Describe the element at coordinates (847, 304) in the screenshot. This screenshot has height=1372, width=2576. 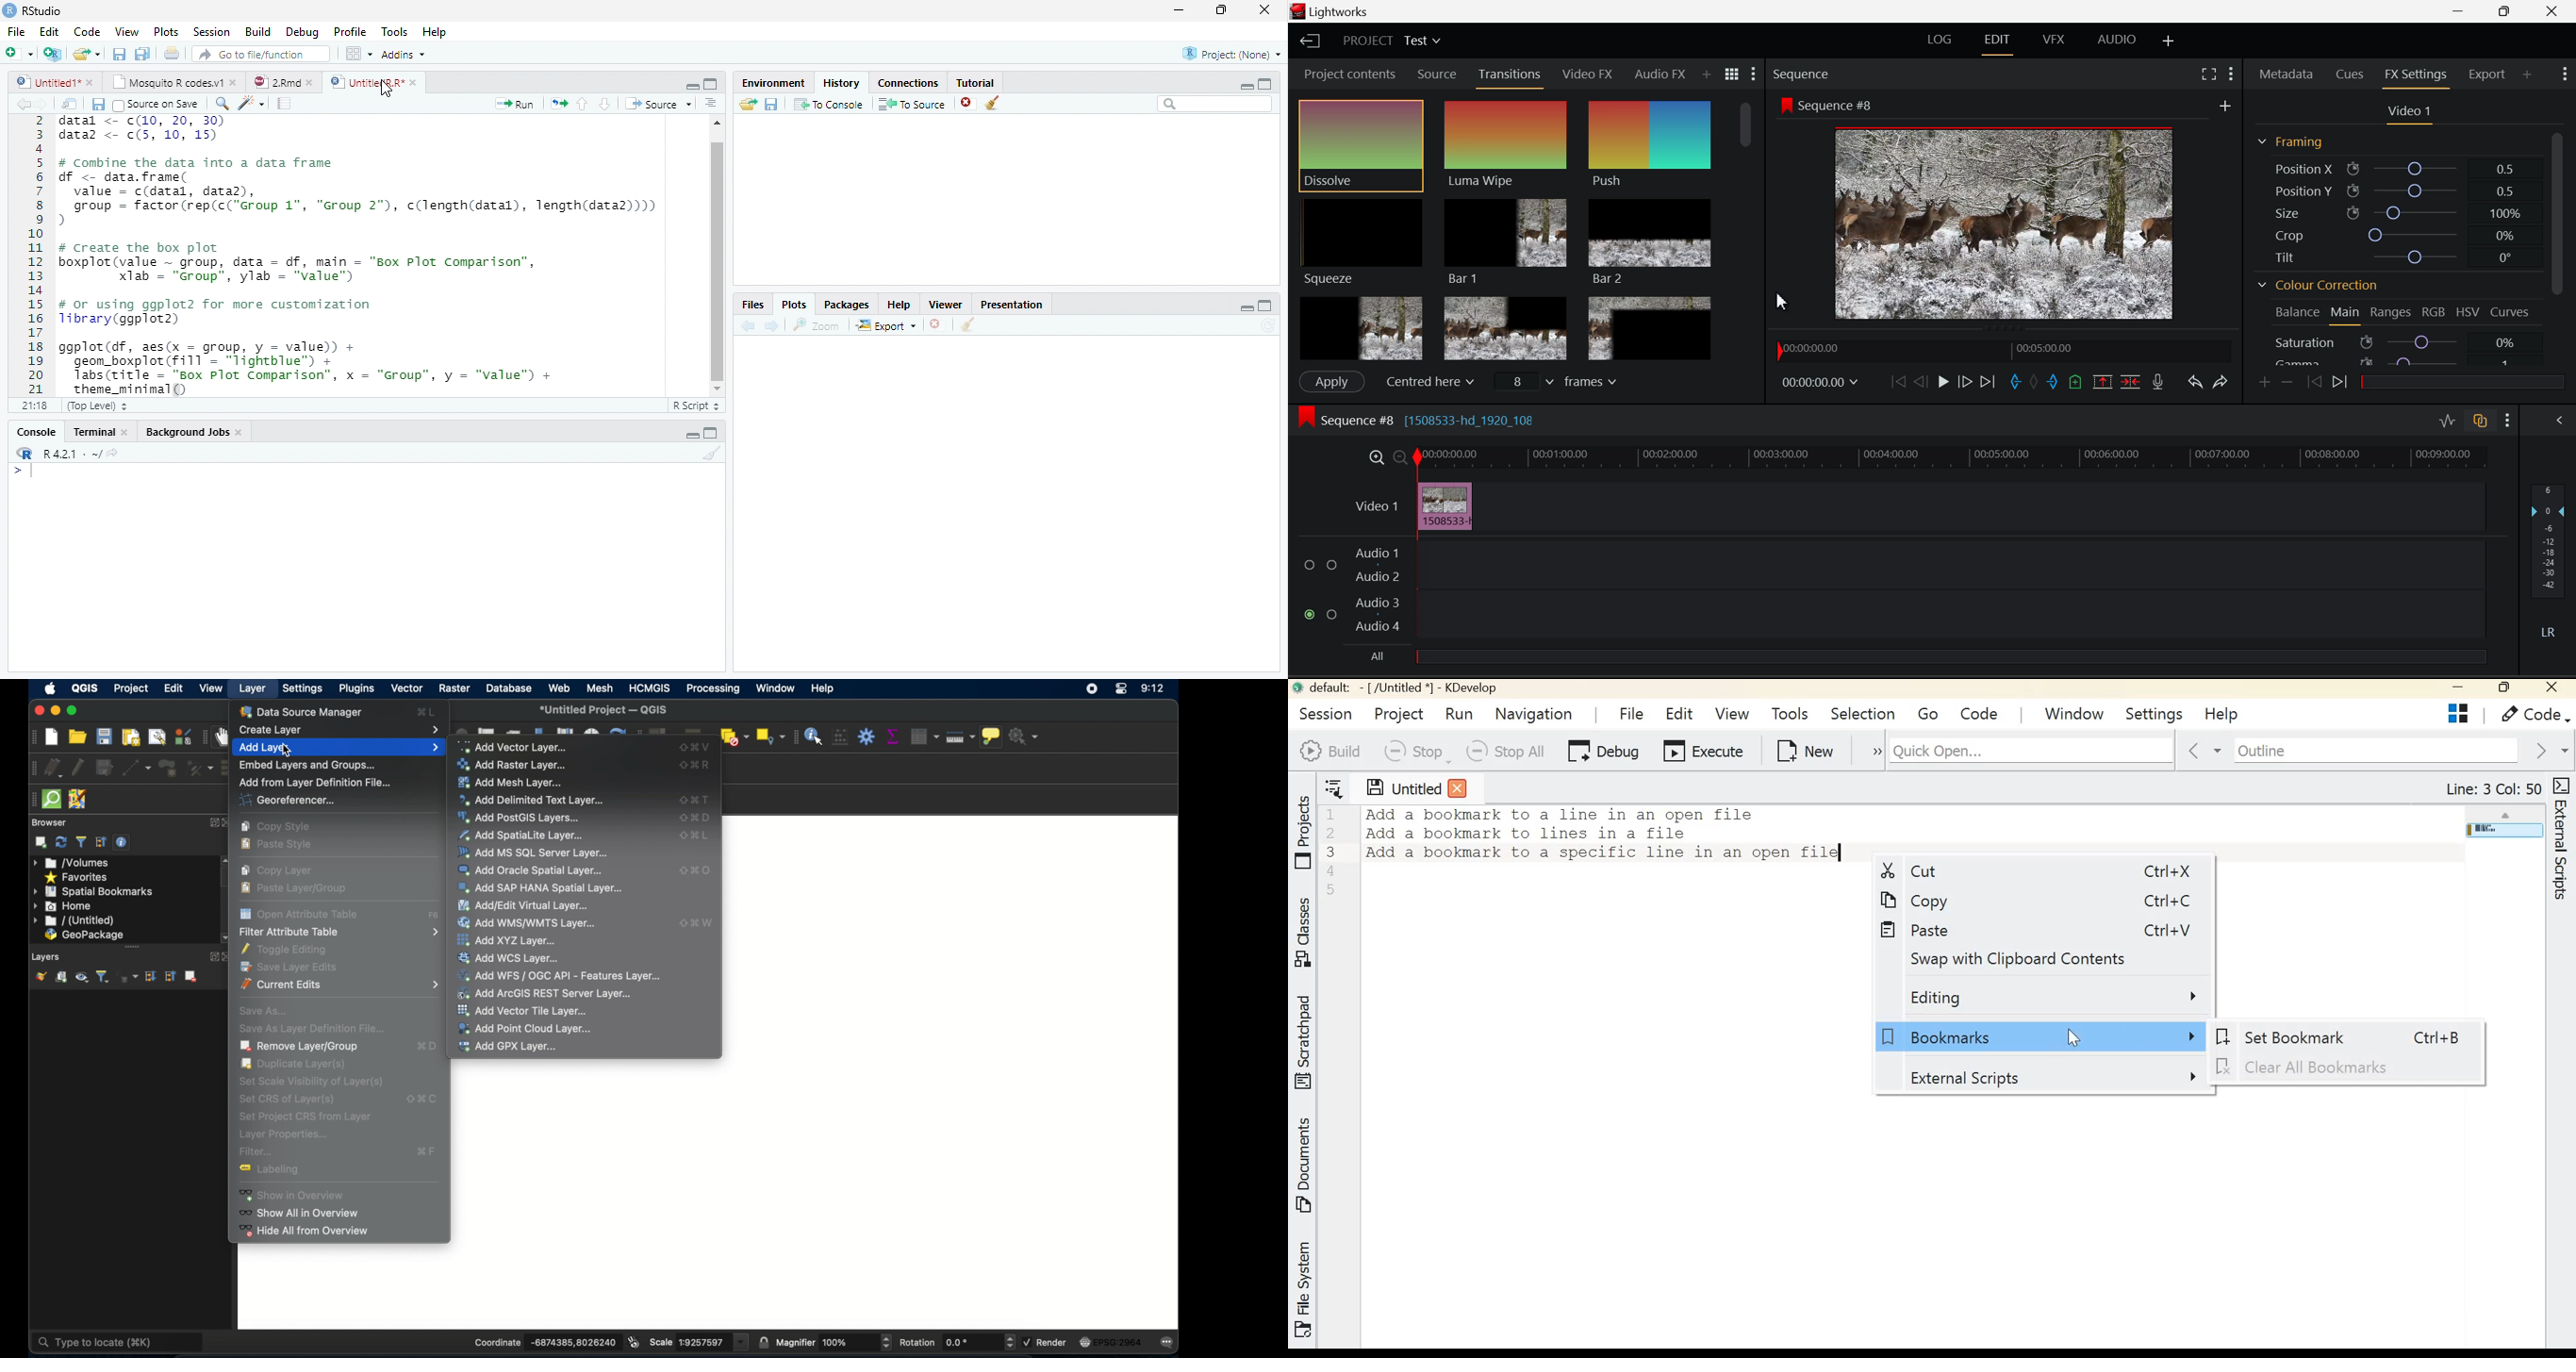
I see `Packages` at that location.